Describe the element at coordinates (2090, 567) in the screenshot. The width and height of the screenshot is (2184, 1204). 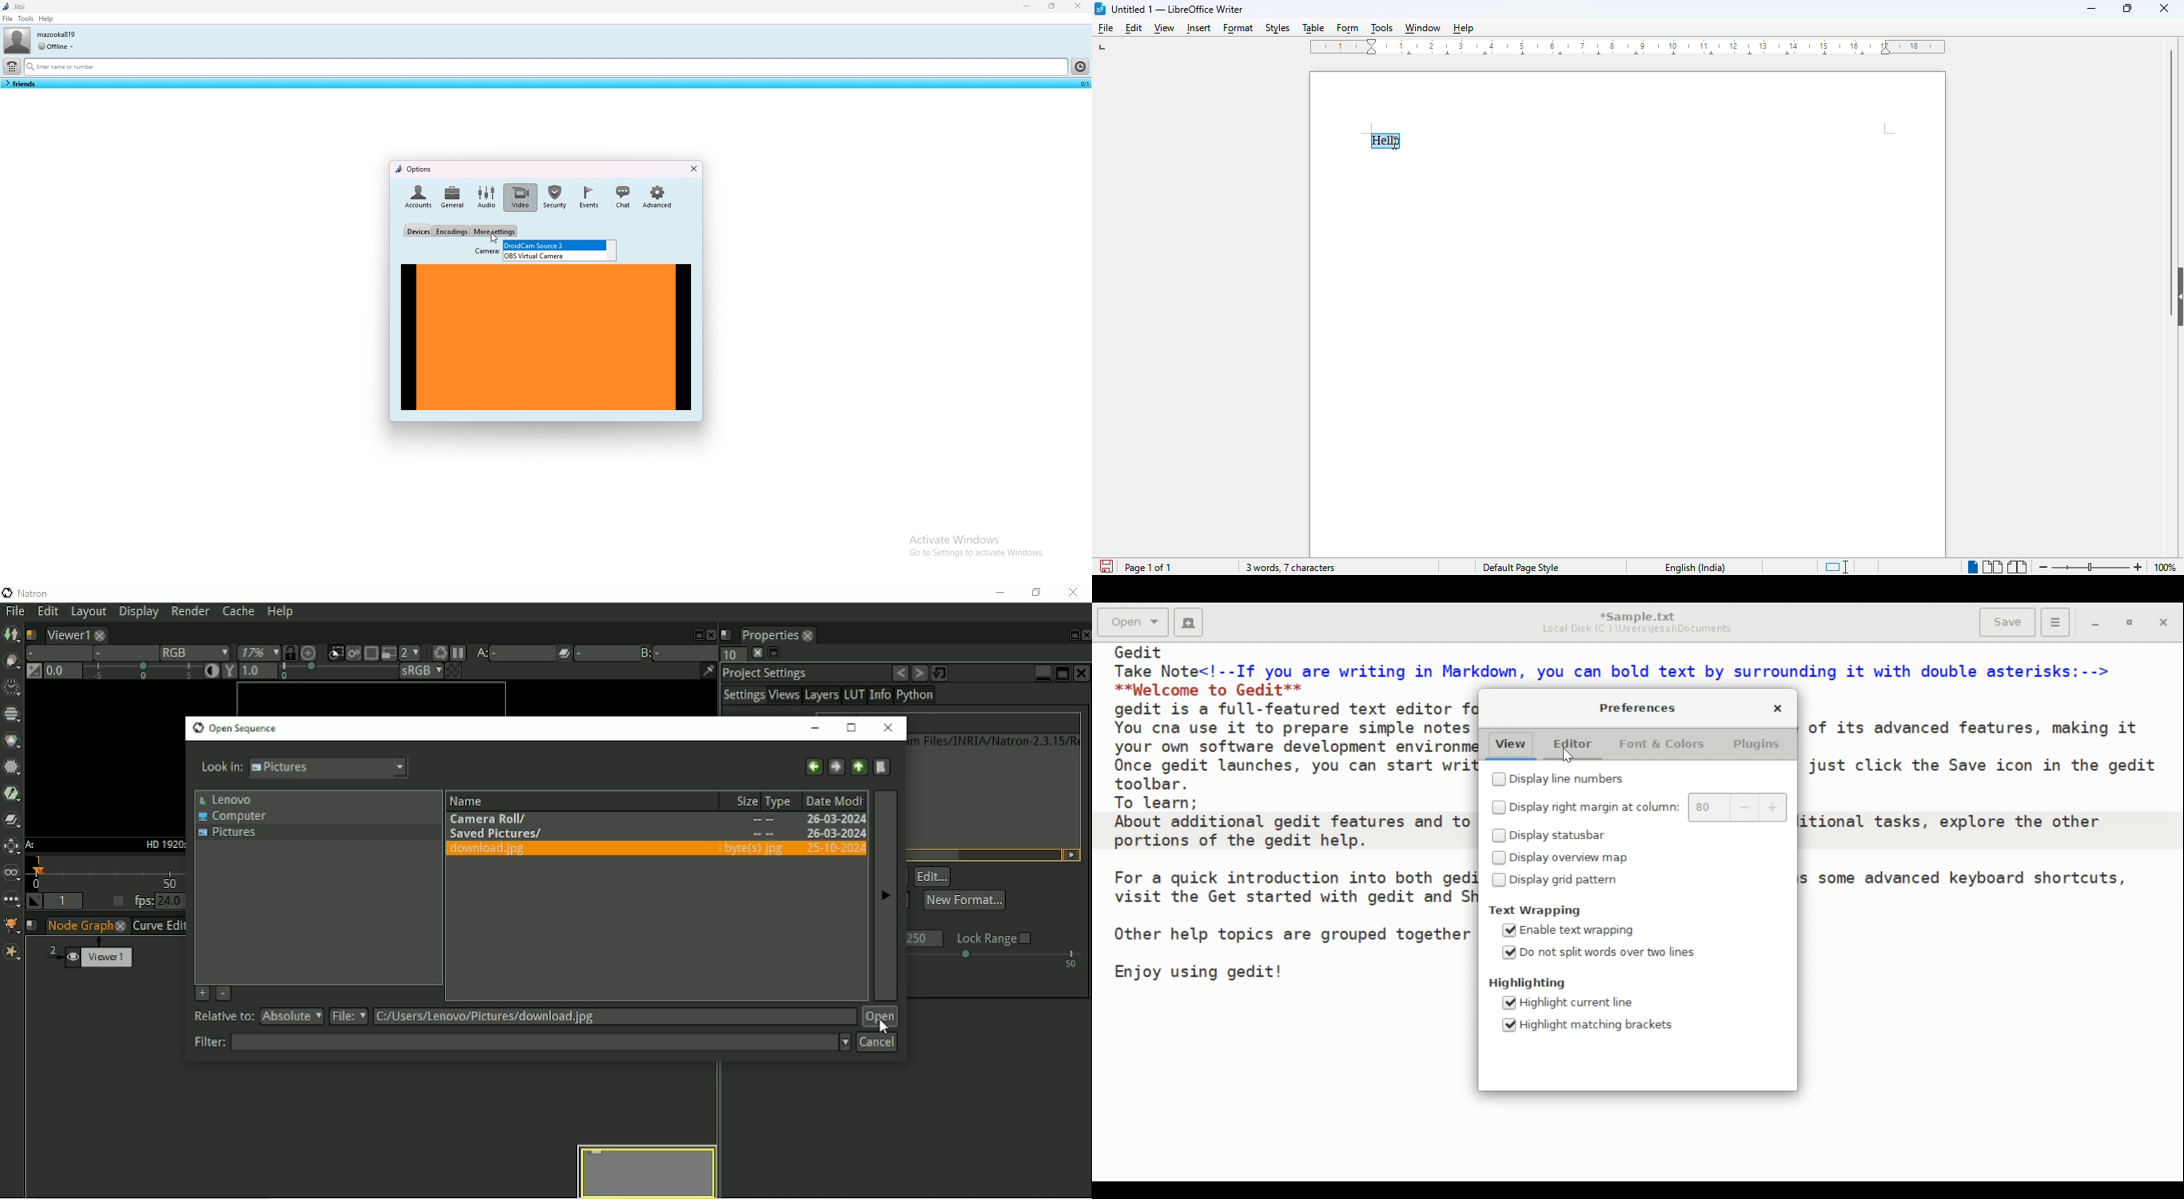
I see `zoom` at that location.